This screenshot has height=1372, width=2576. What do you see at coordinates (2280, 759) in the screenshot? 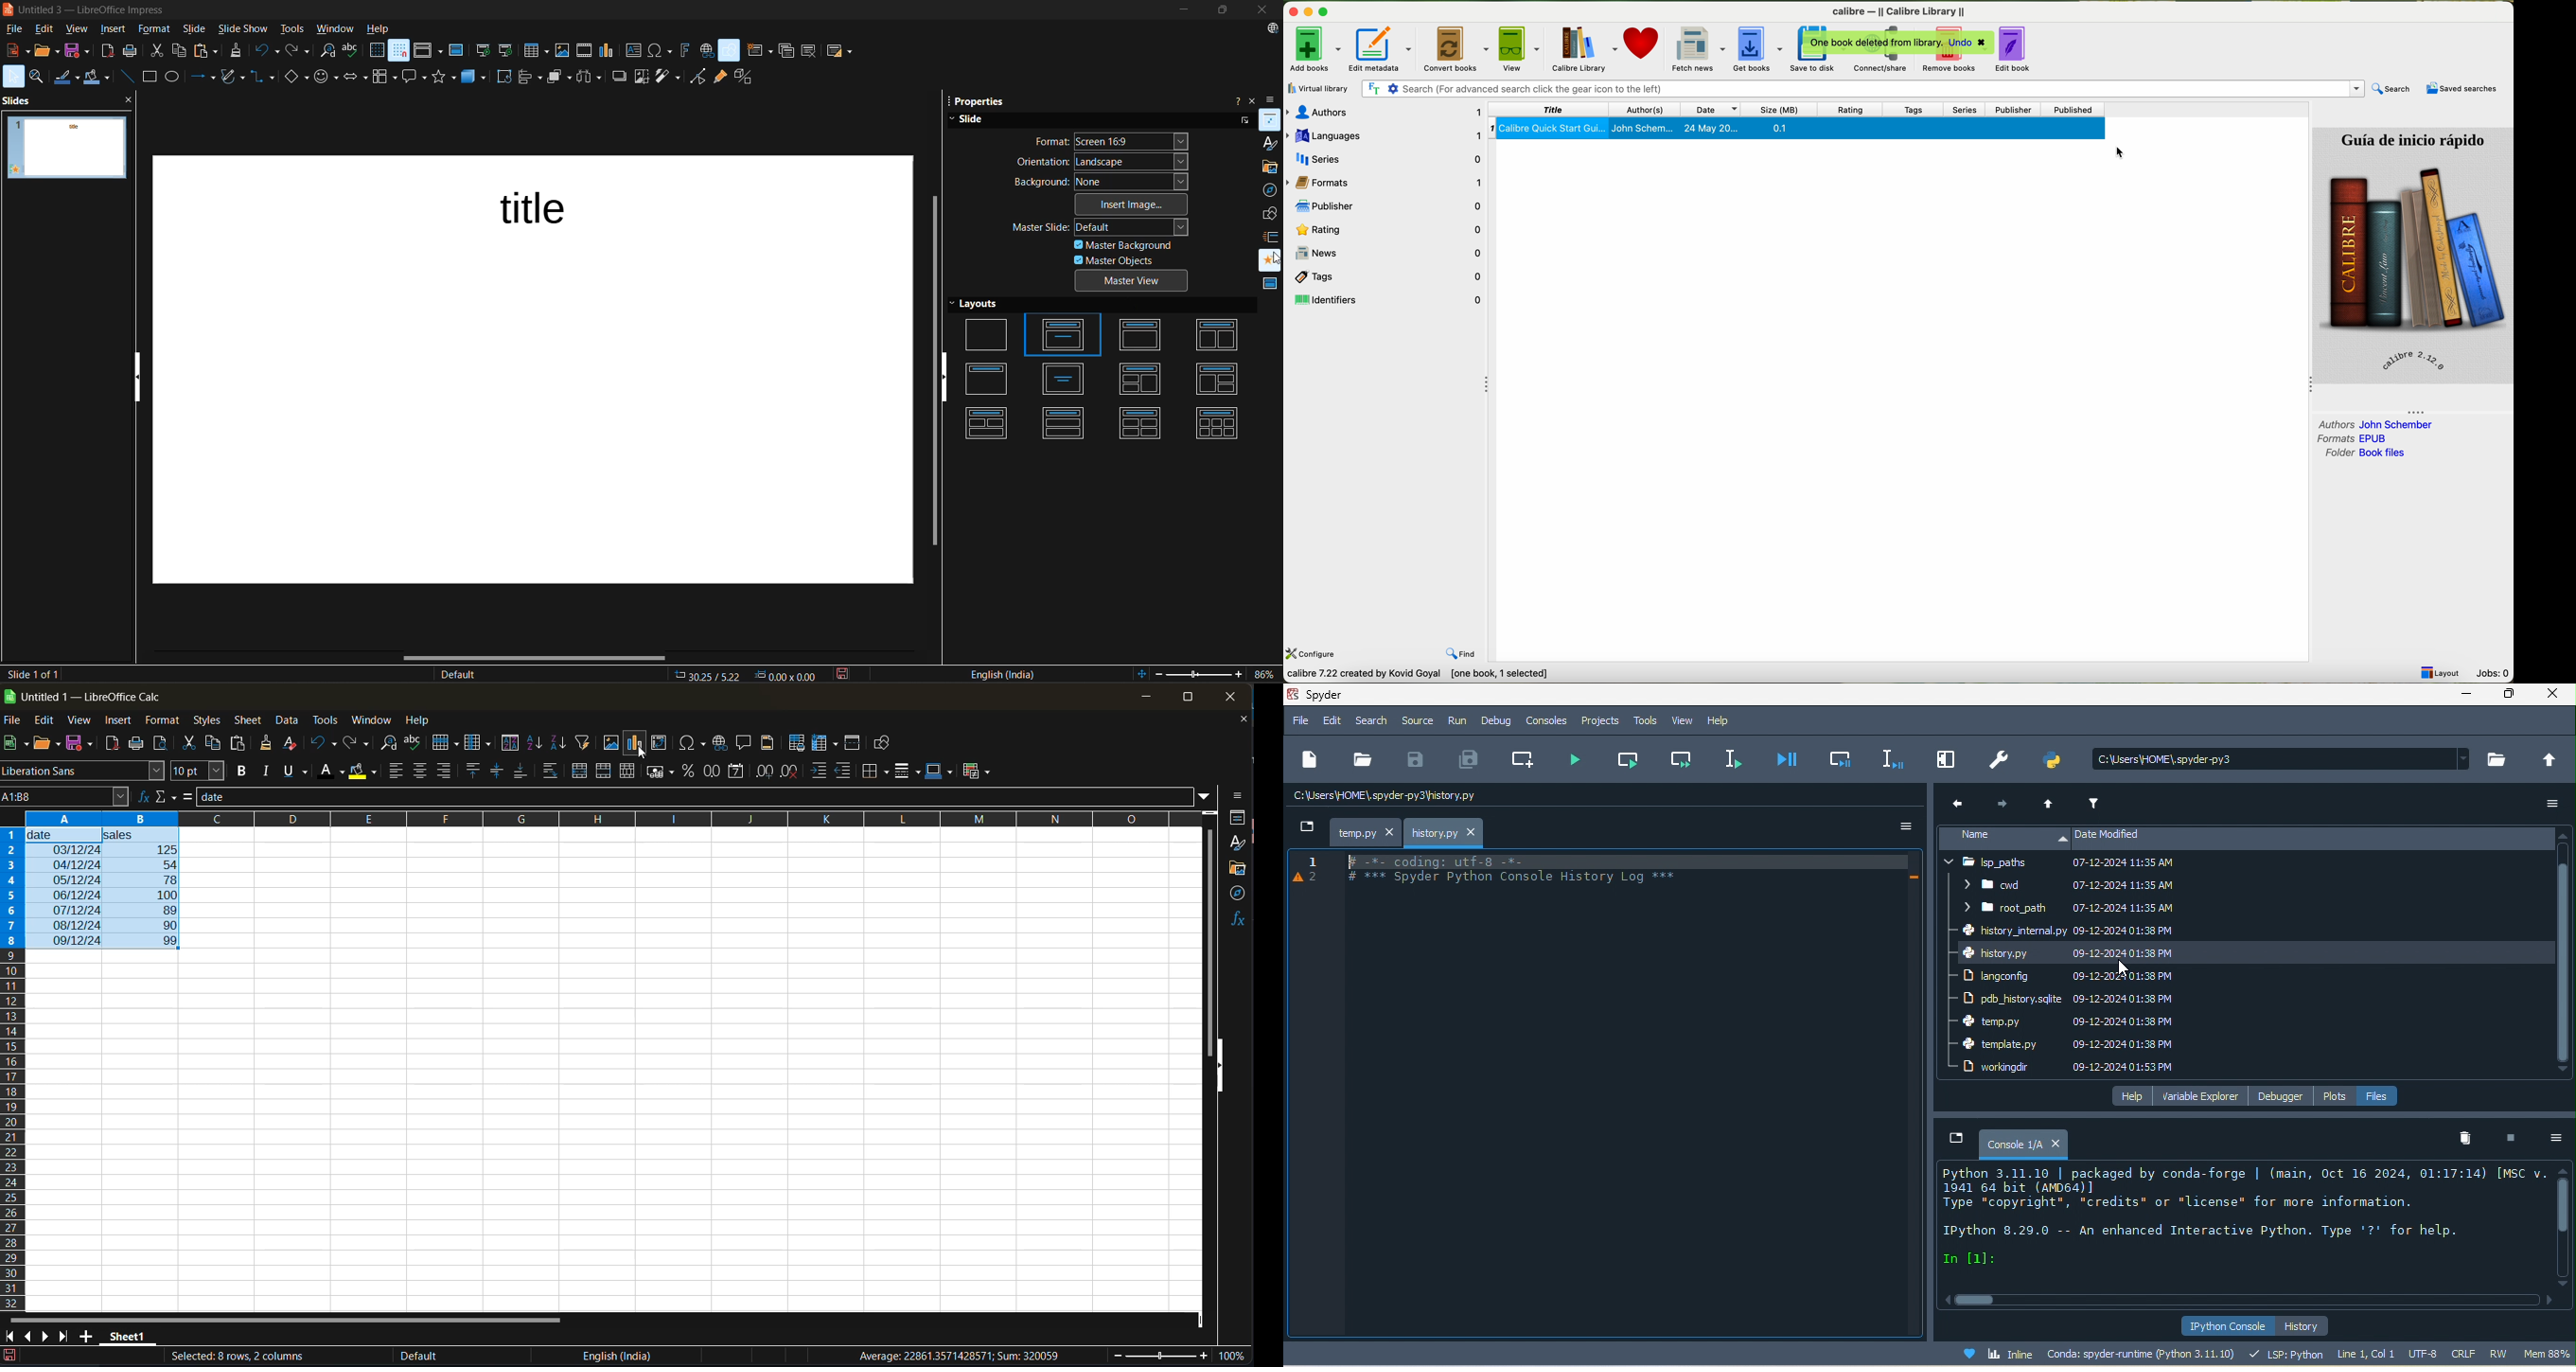
I see `search bar` at bounding box center [2280, 759].